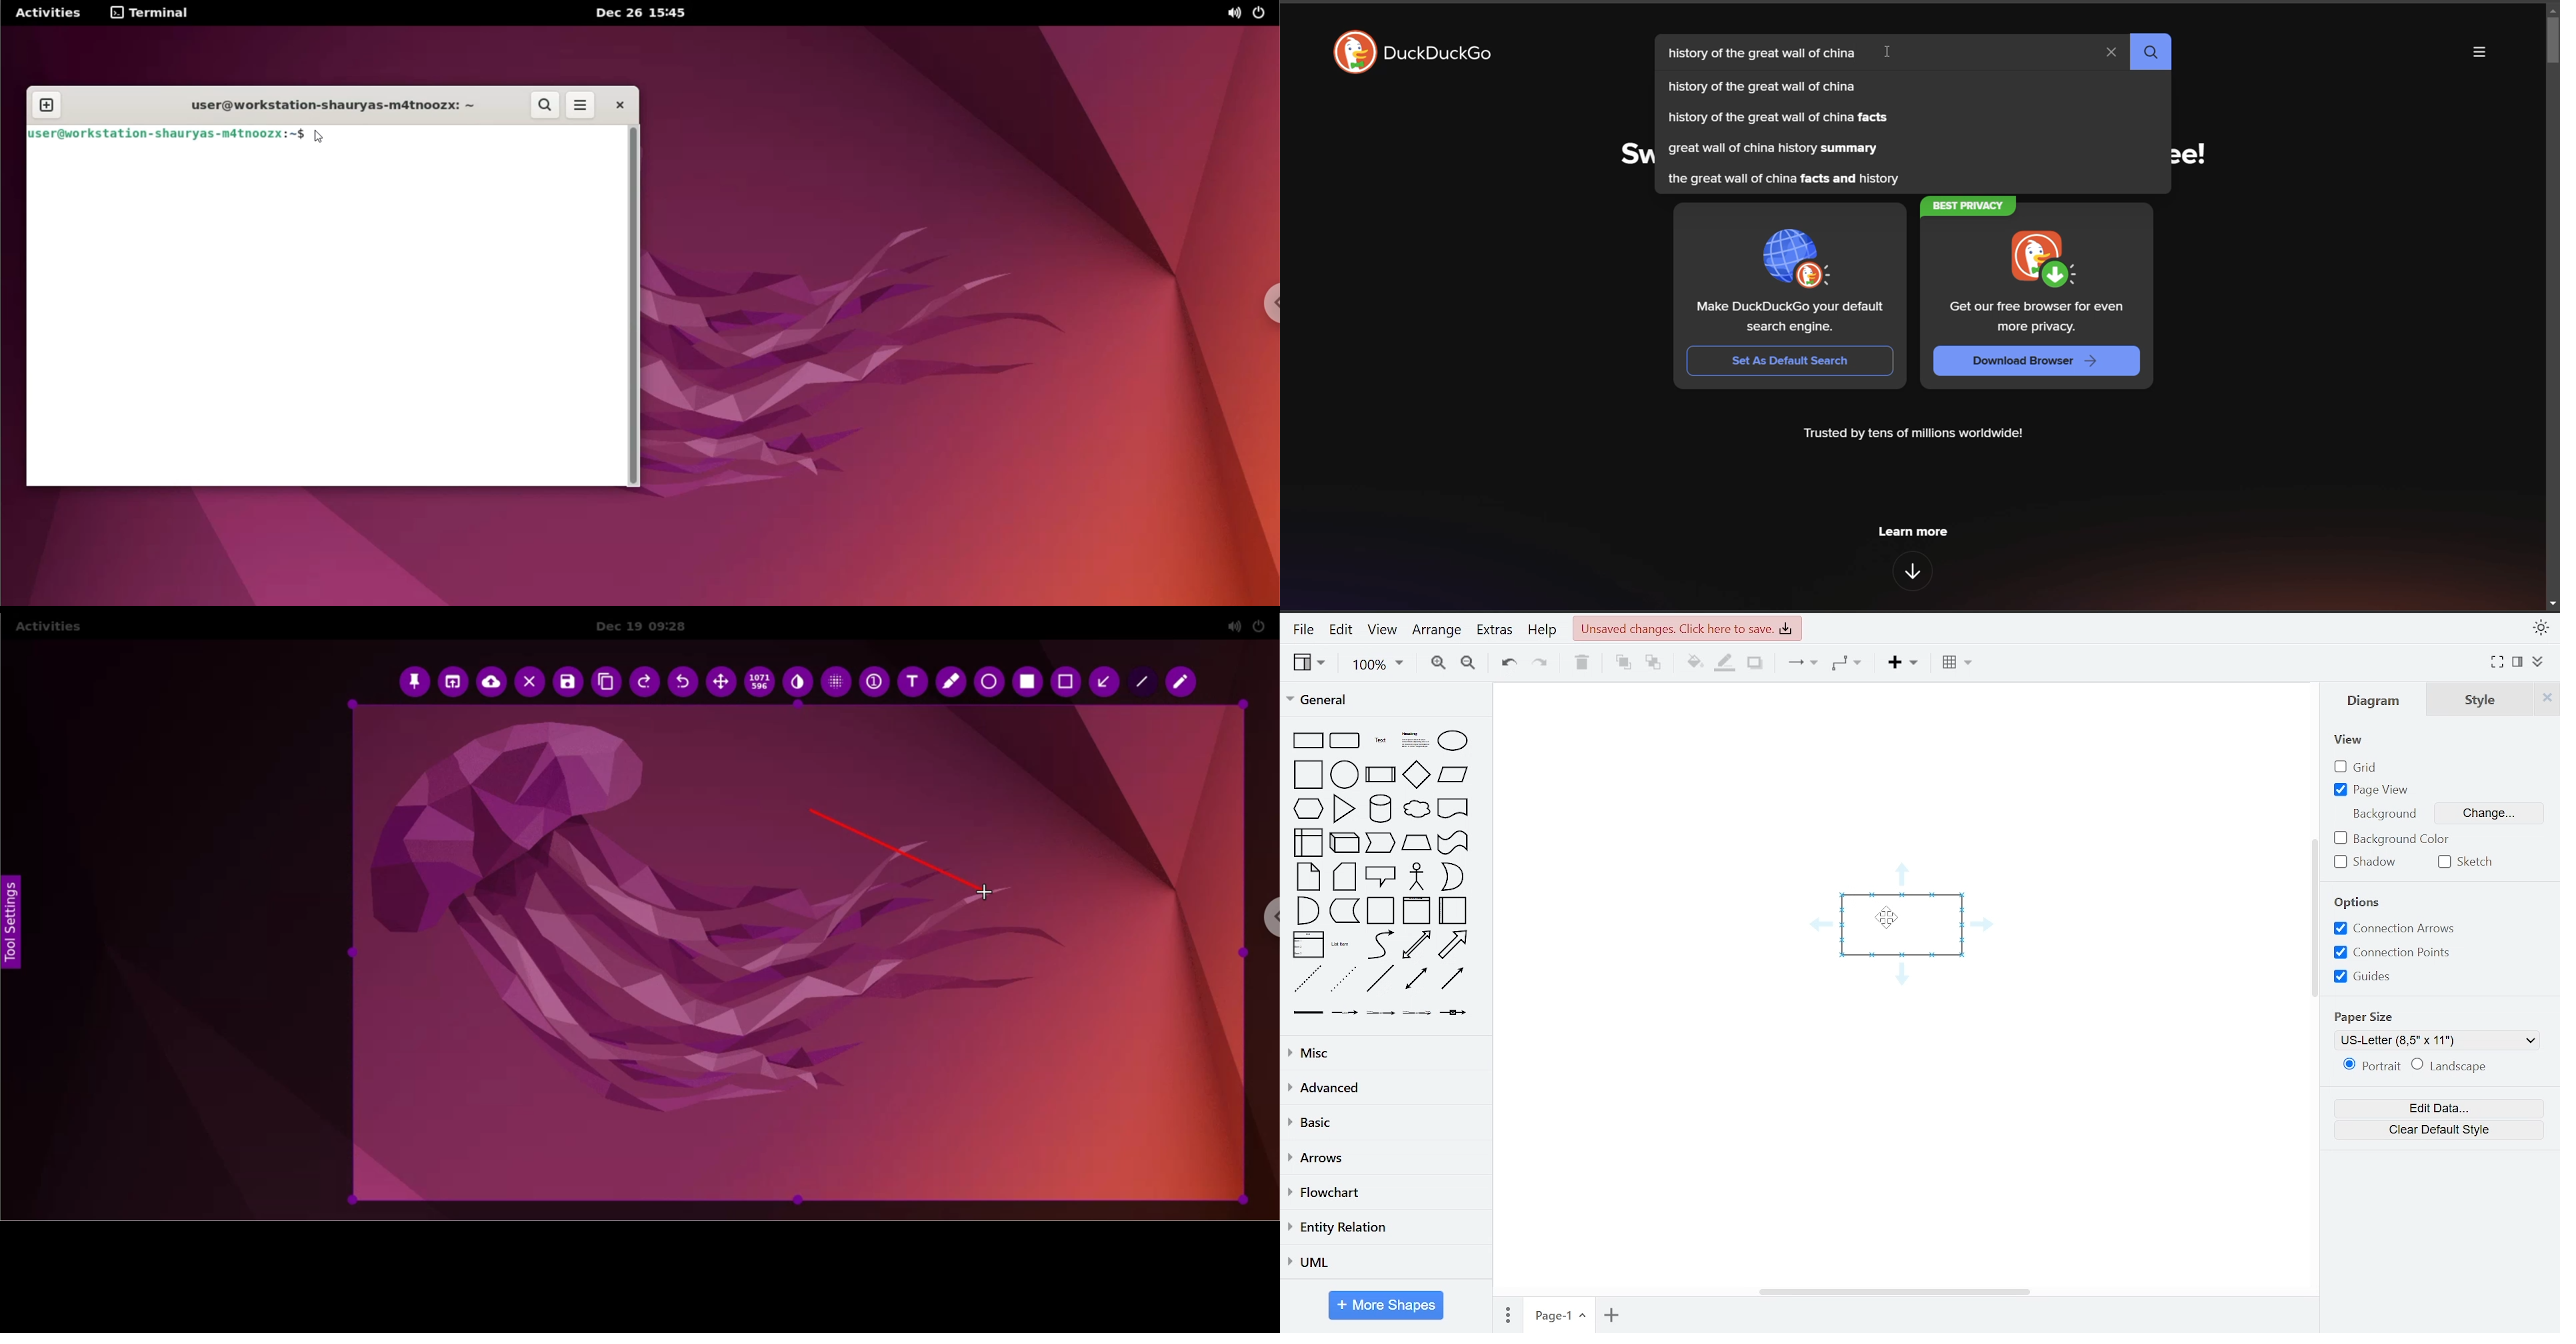 Image resolution: width=2576 pixels, height=1344 pixels. I want to click on format, so click(2518, 662).